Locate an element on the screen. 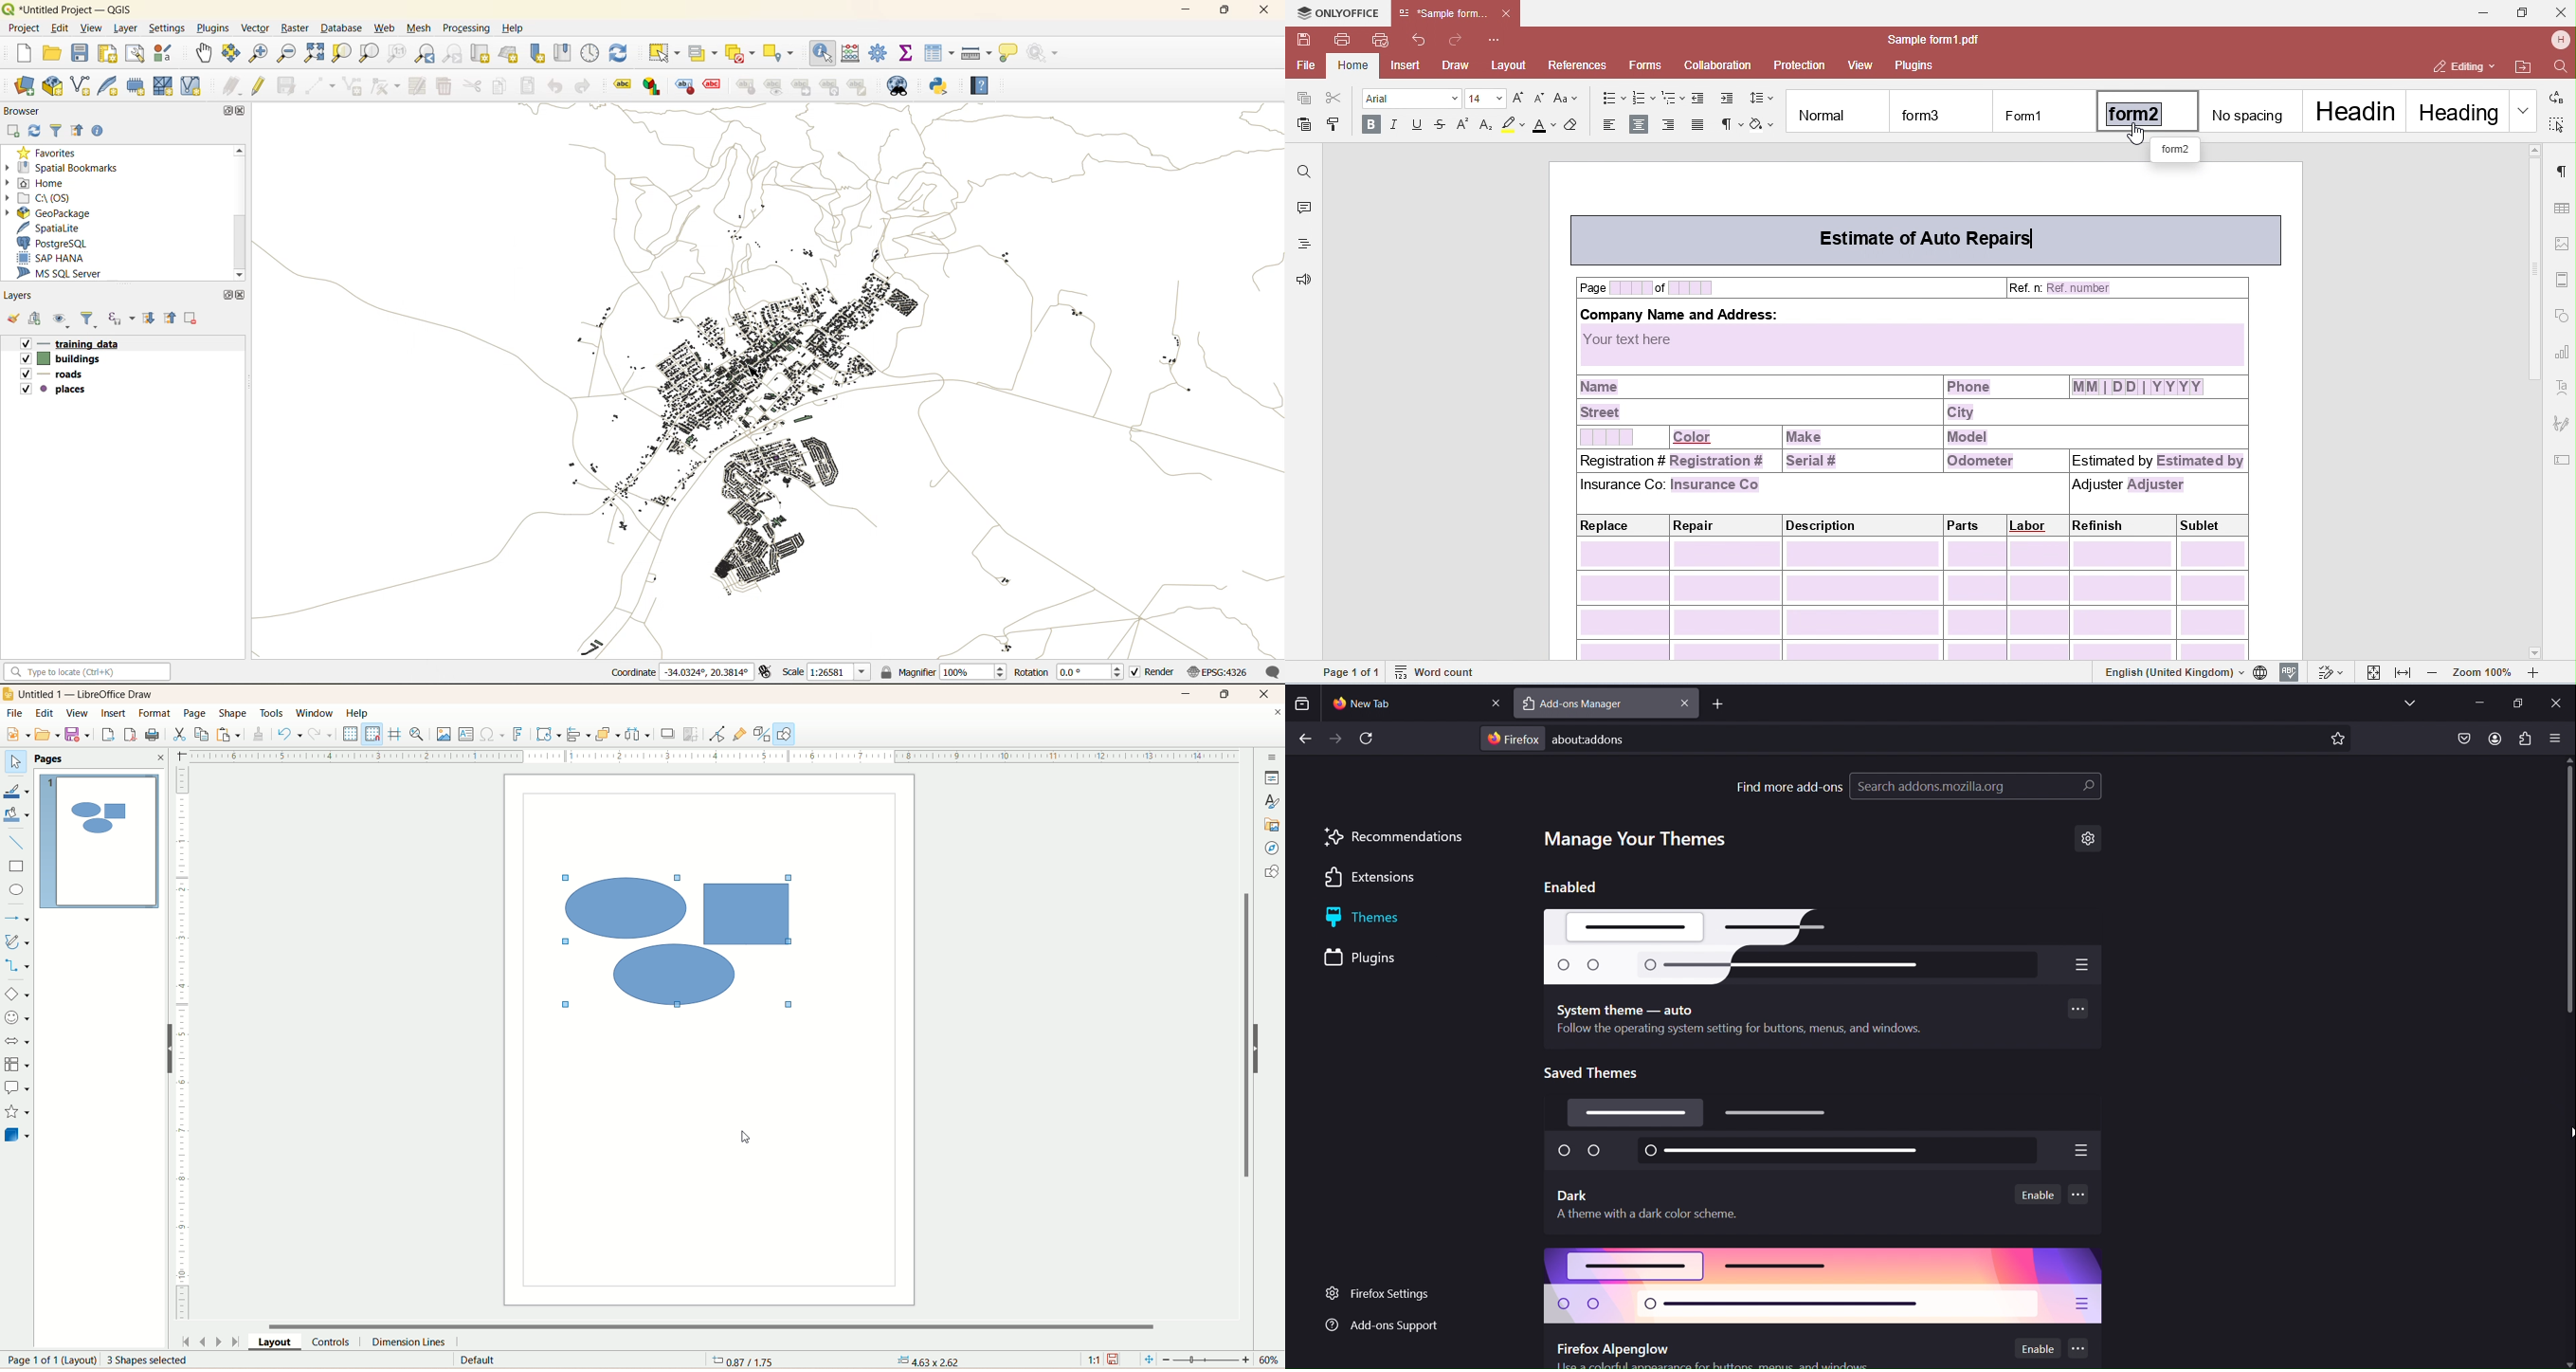 The image size is (2576, 1372). browser is located at coordinates (27, 111).